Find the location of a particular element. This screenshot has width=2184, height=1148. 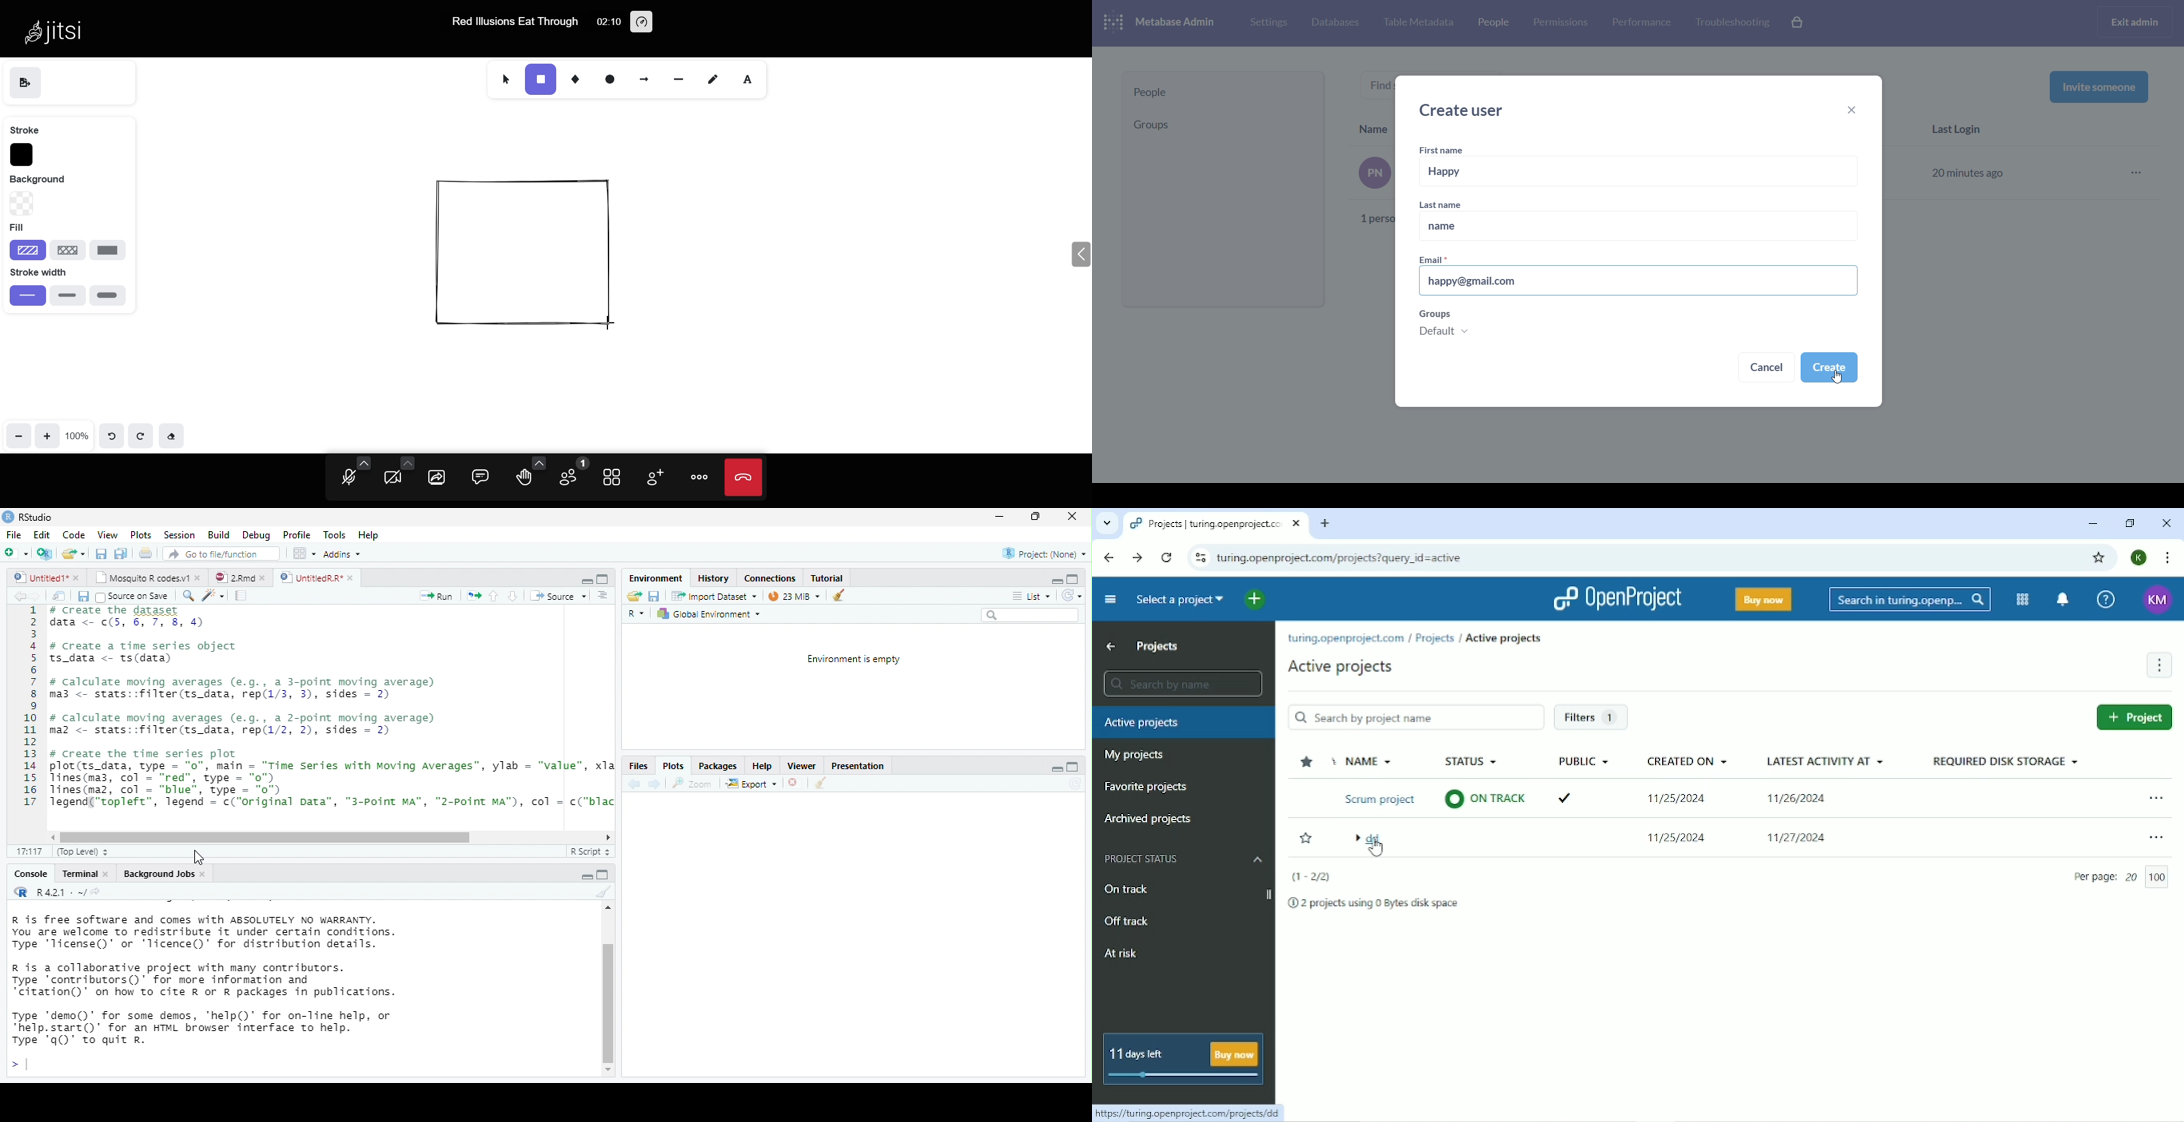

close is located at coordinates (353, 578).